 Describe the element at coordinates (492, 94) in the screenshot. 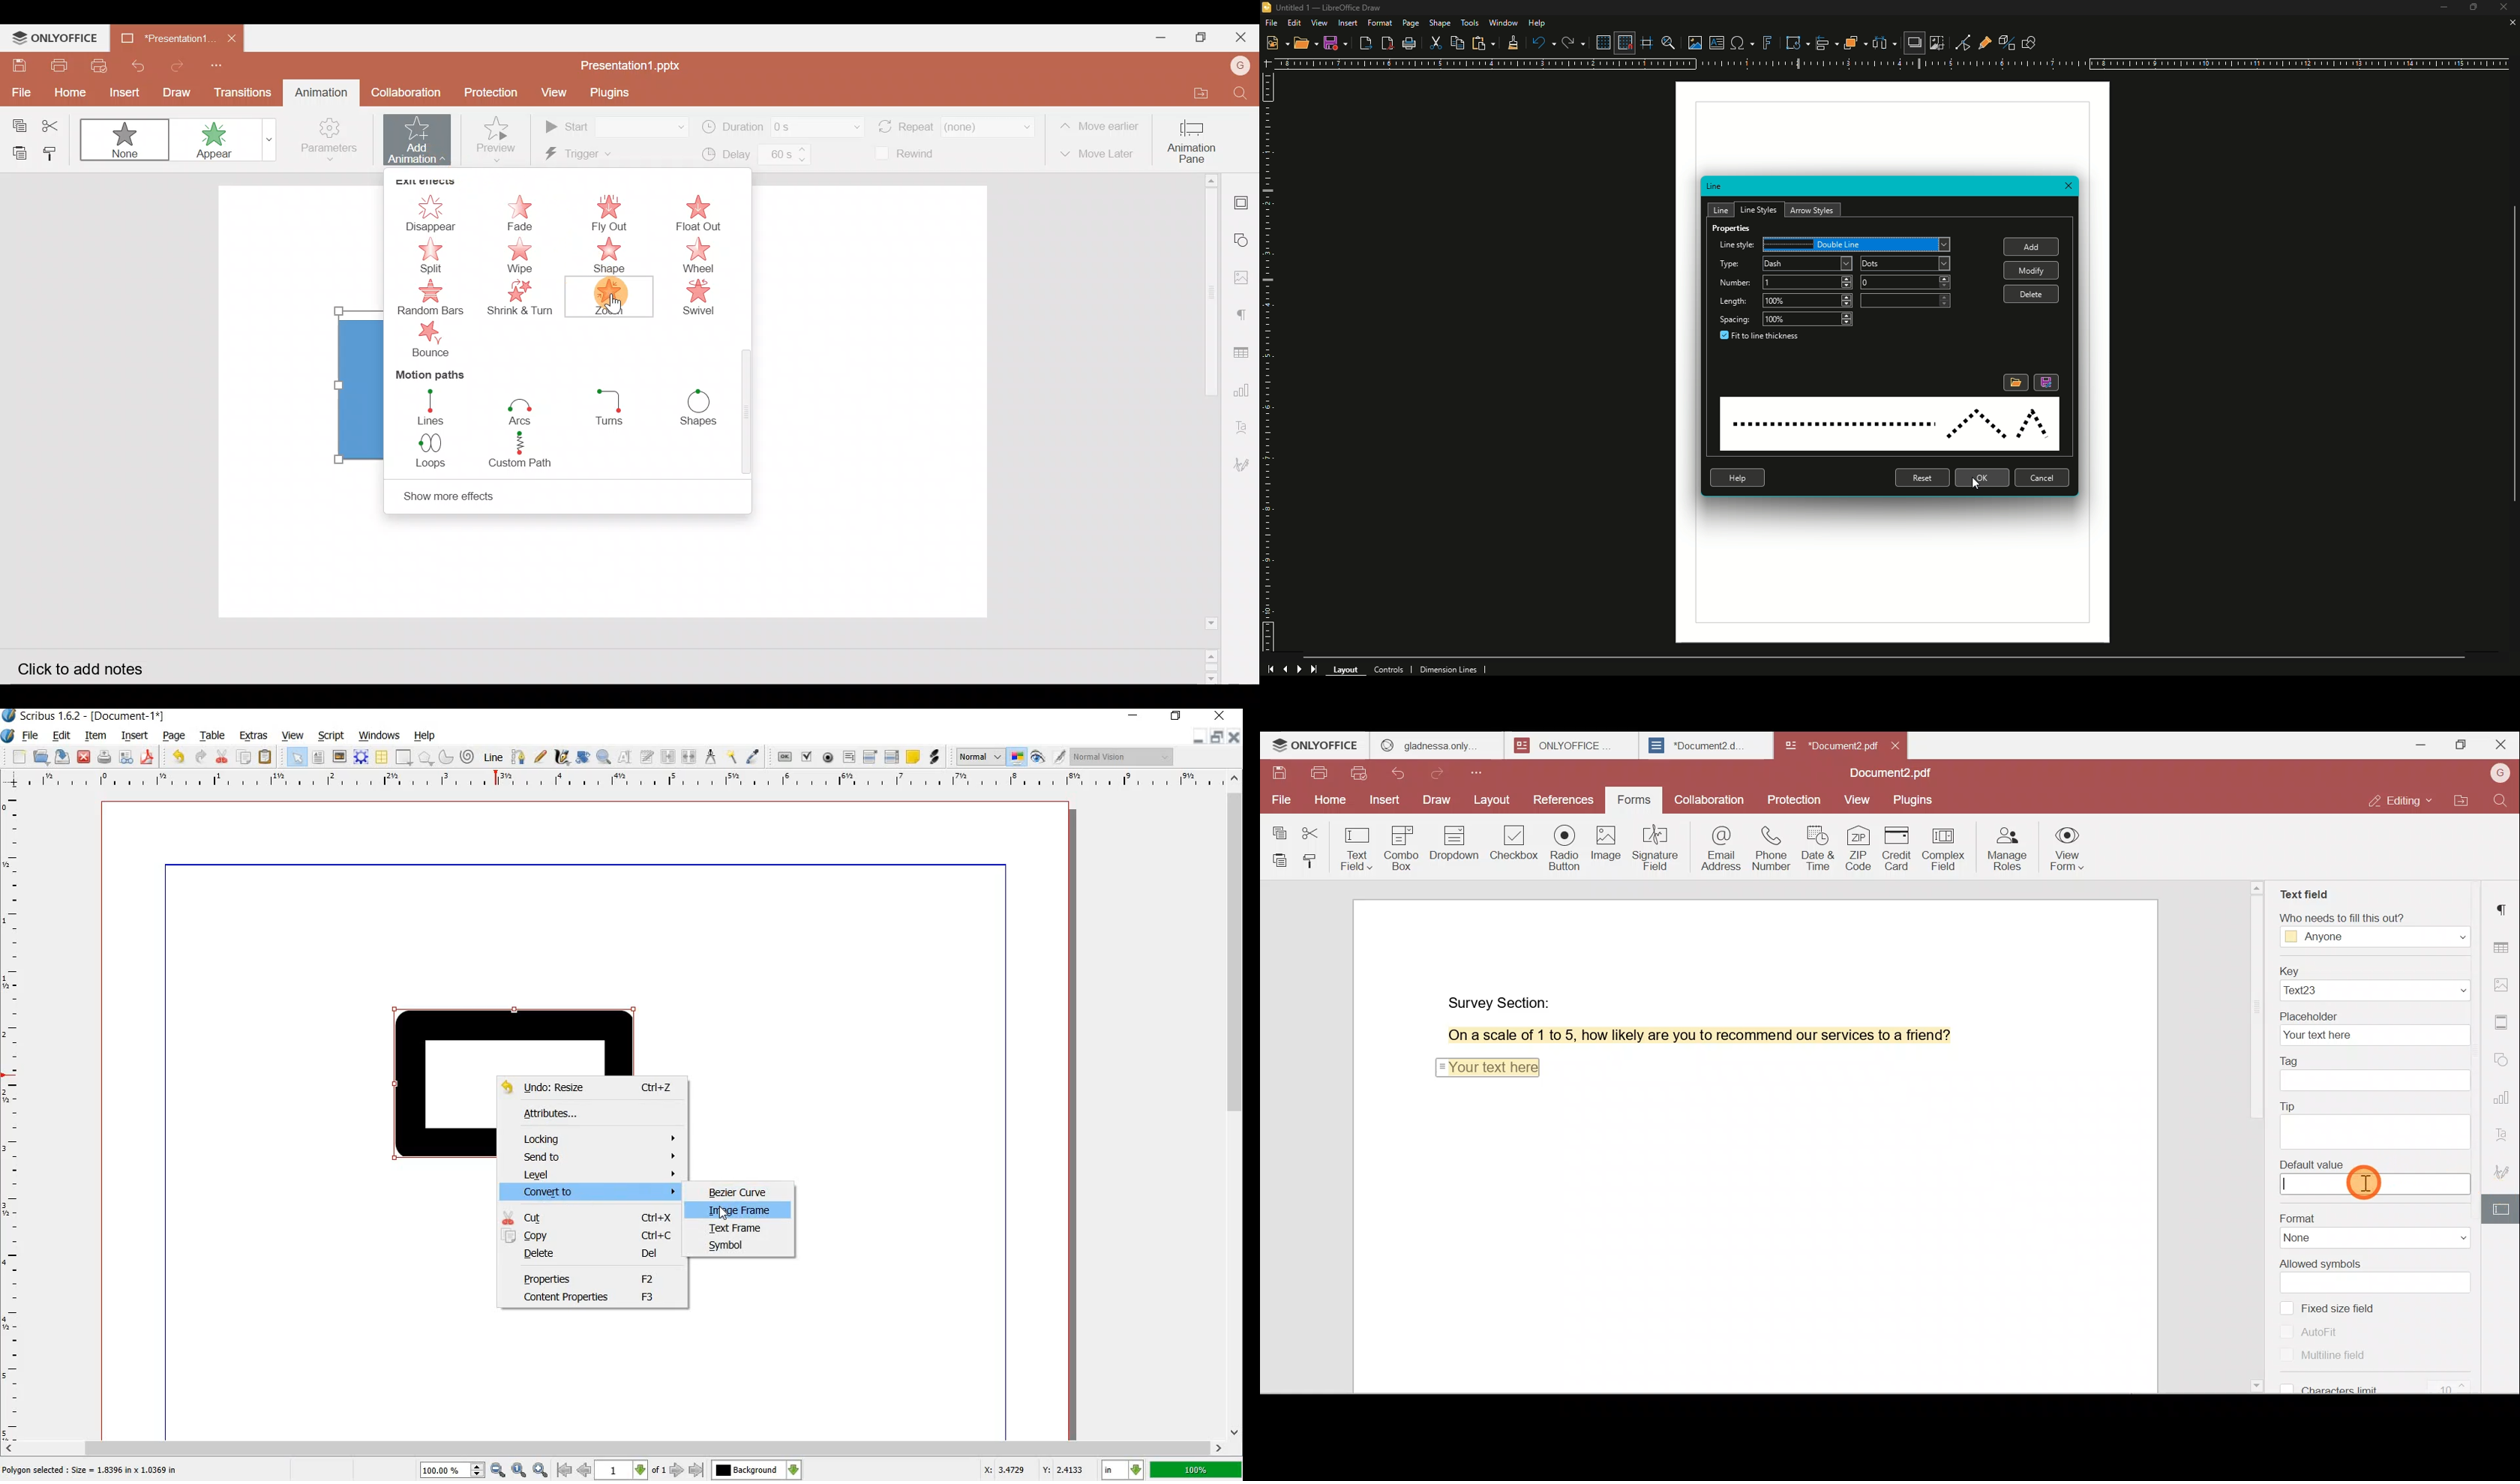

I see `Protection` at that location.